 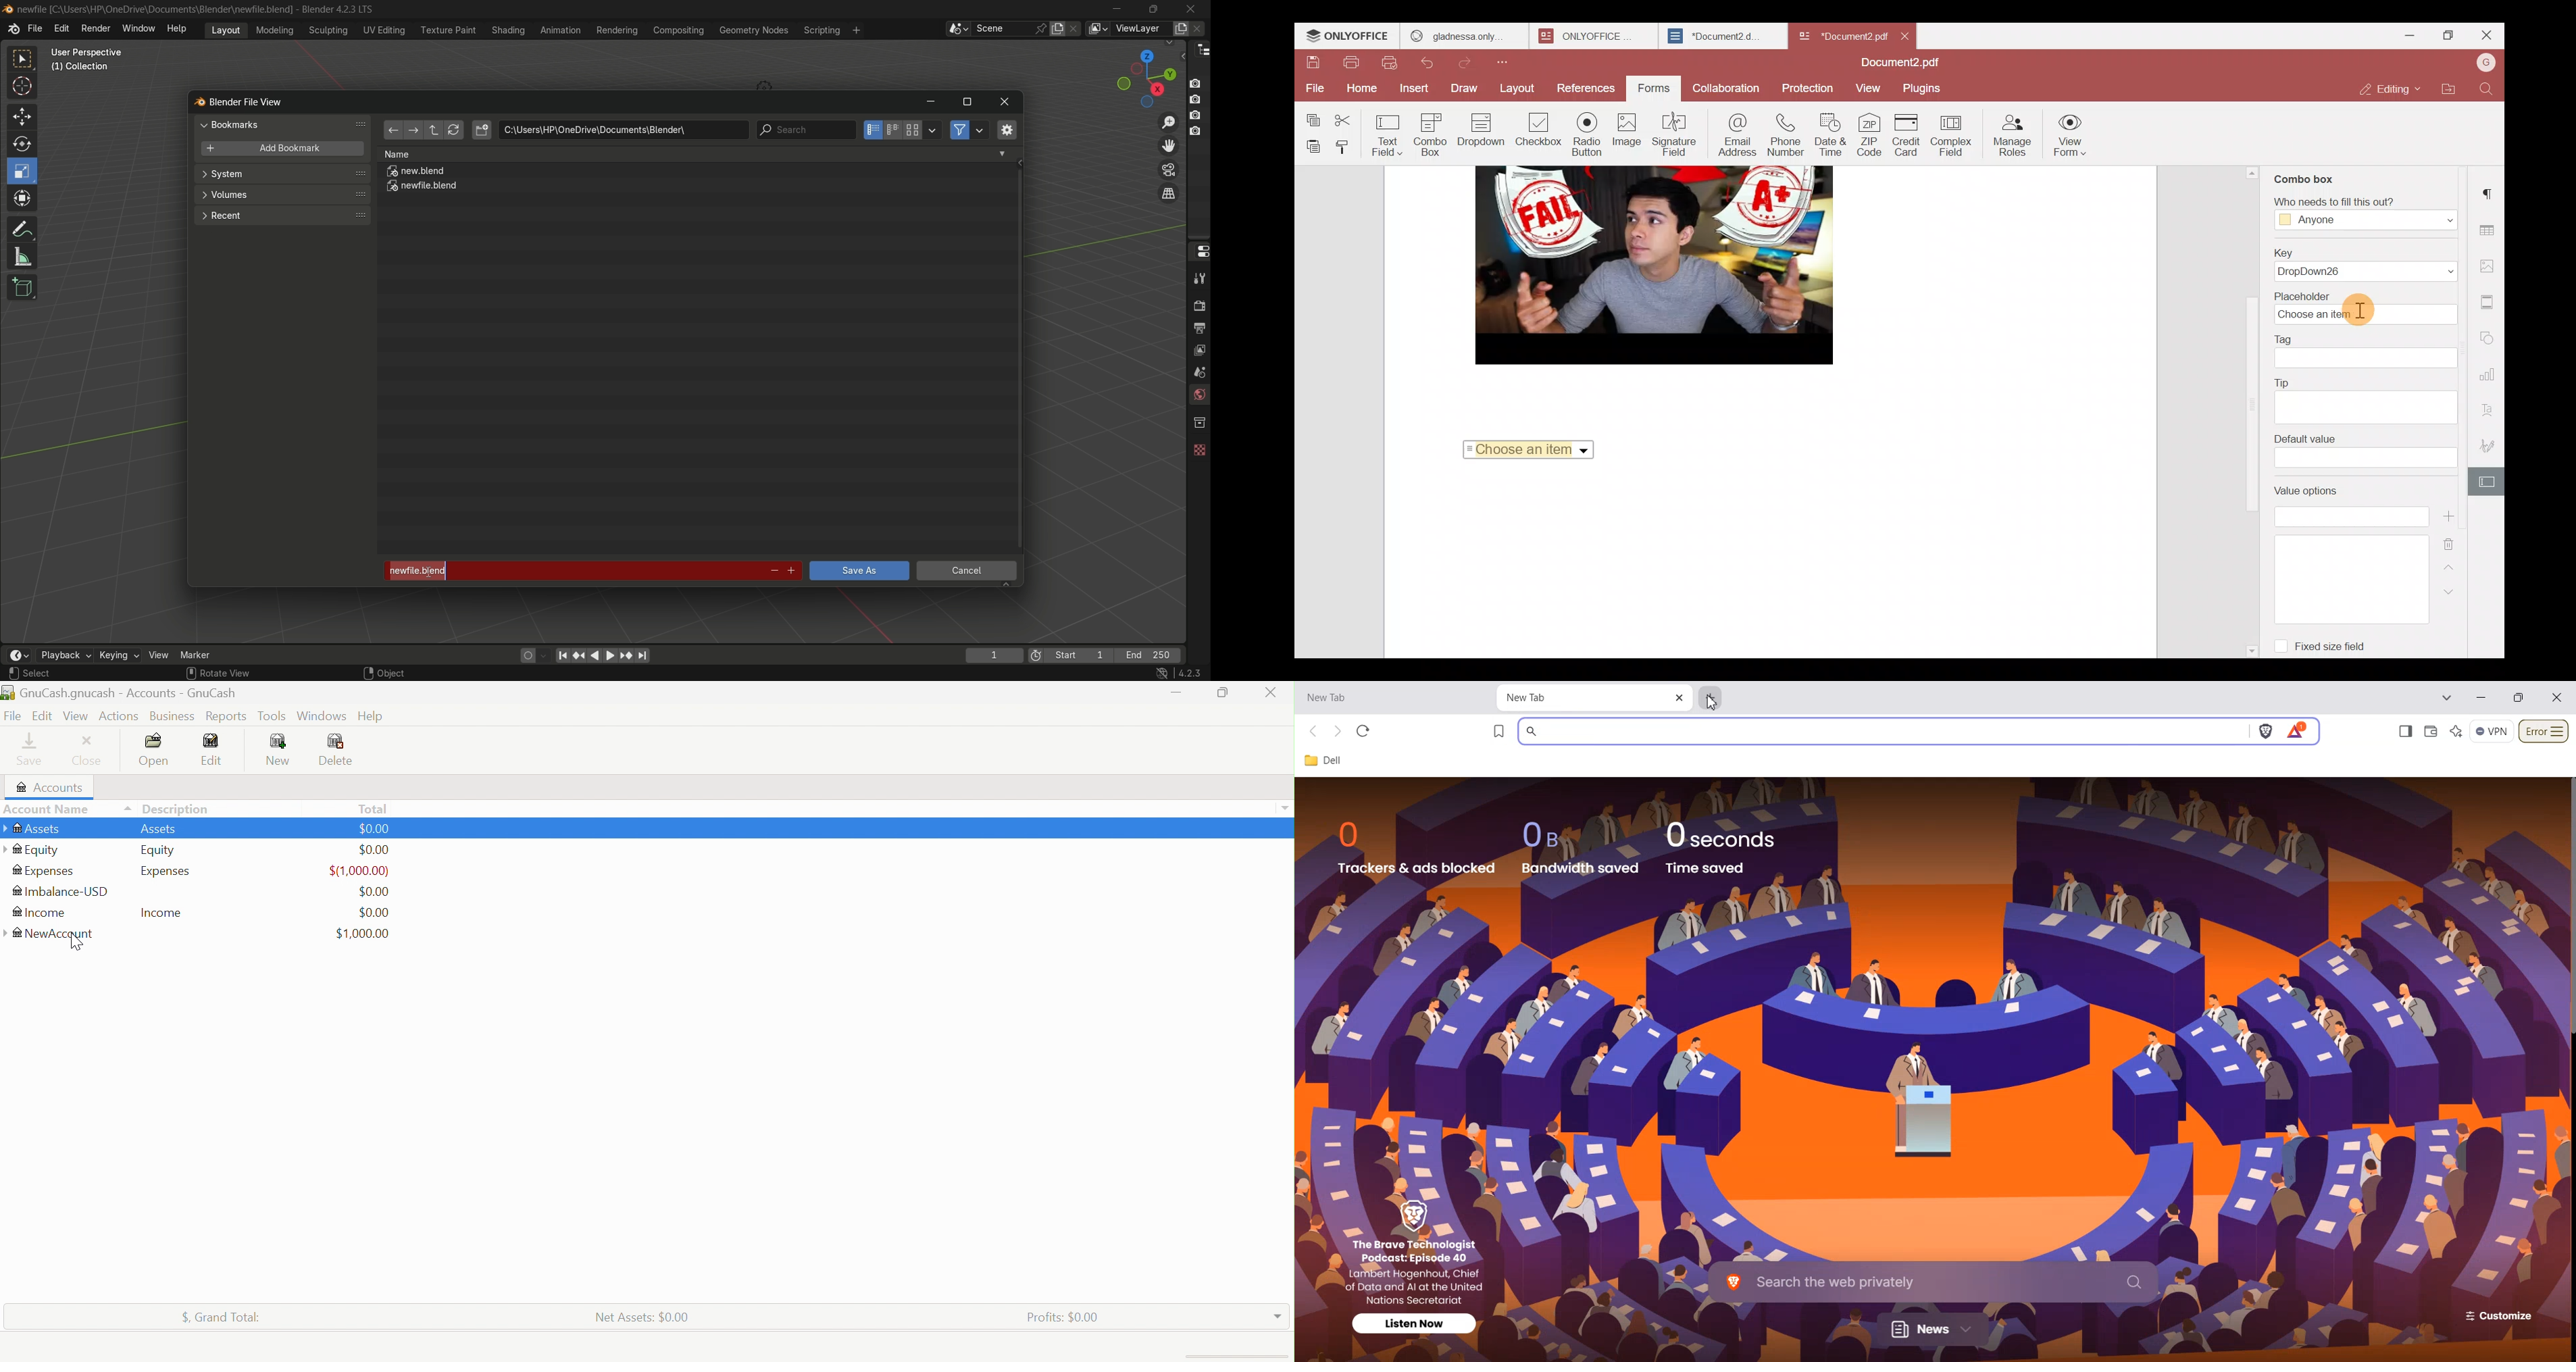 What do you see at coordinates (1358, 90) in the screenshot?
I see `Home` at bounding box center [1358, 90].